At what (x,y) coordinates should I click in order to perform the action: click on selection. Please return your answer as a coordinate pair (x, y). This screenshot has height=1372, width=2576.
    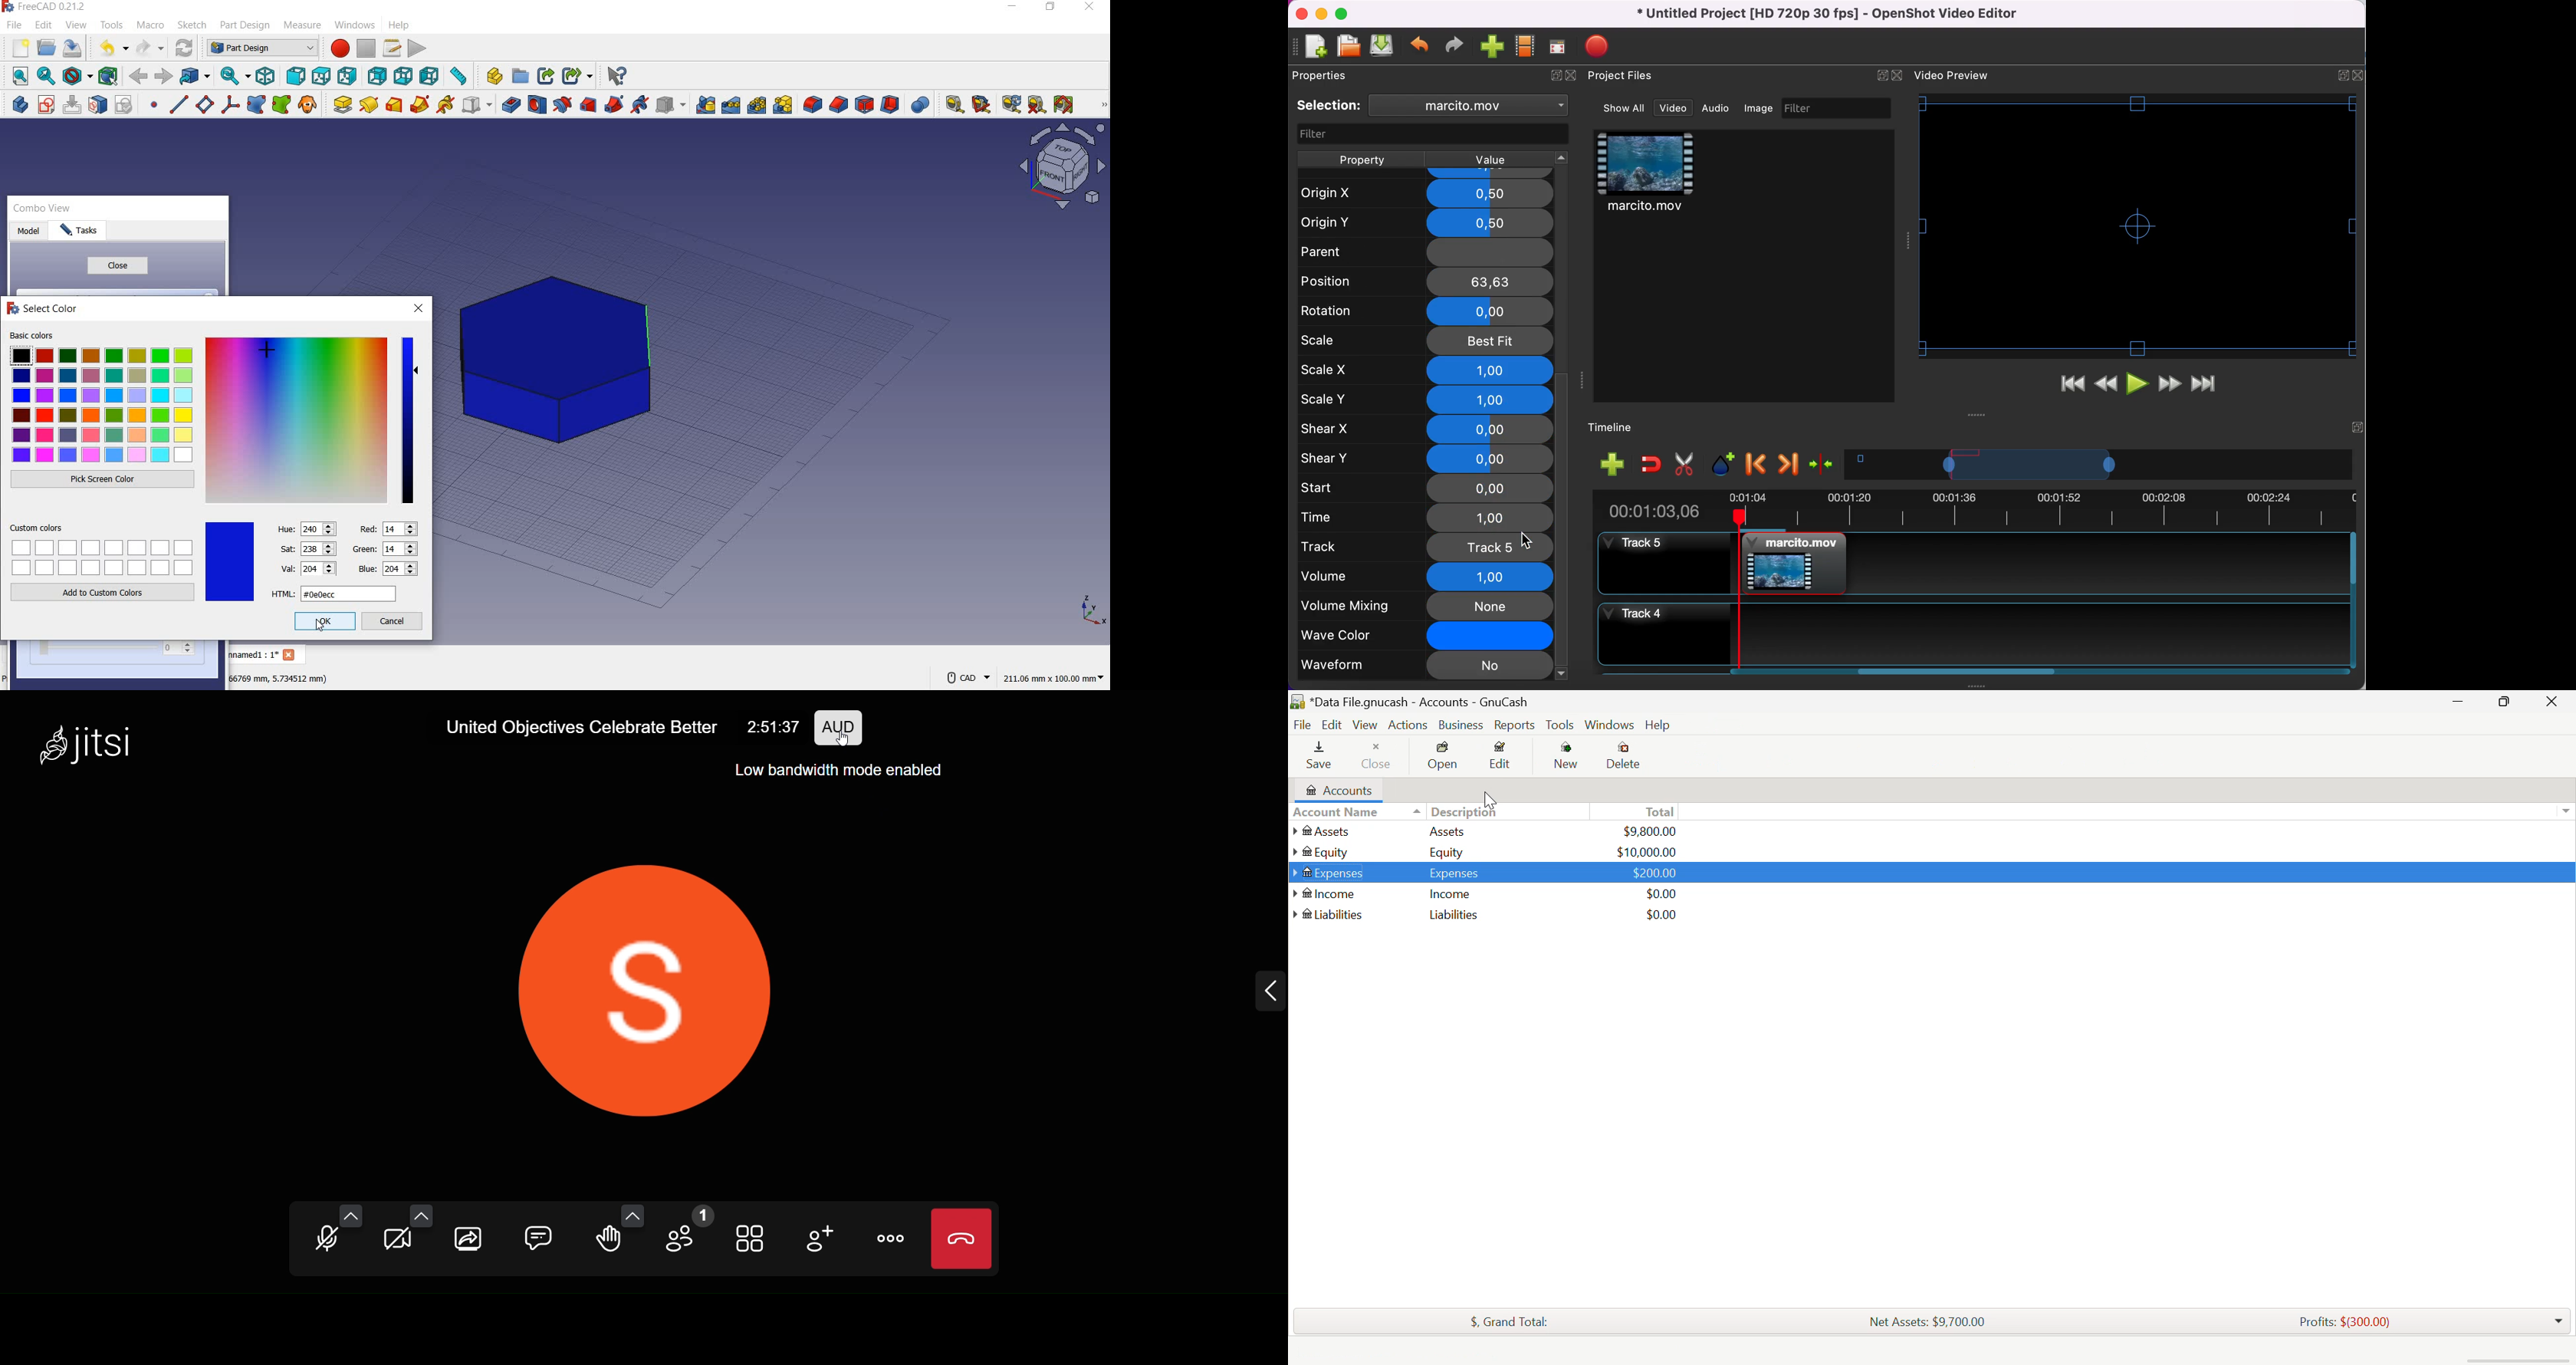
    Looking at the image, I should click on (1329, 105).